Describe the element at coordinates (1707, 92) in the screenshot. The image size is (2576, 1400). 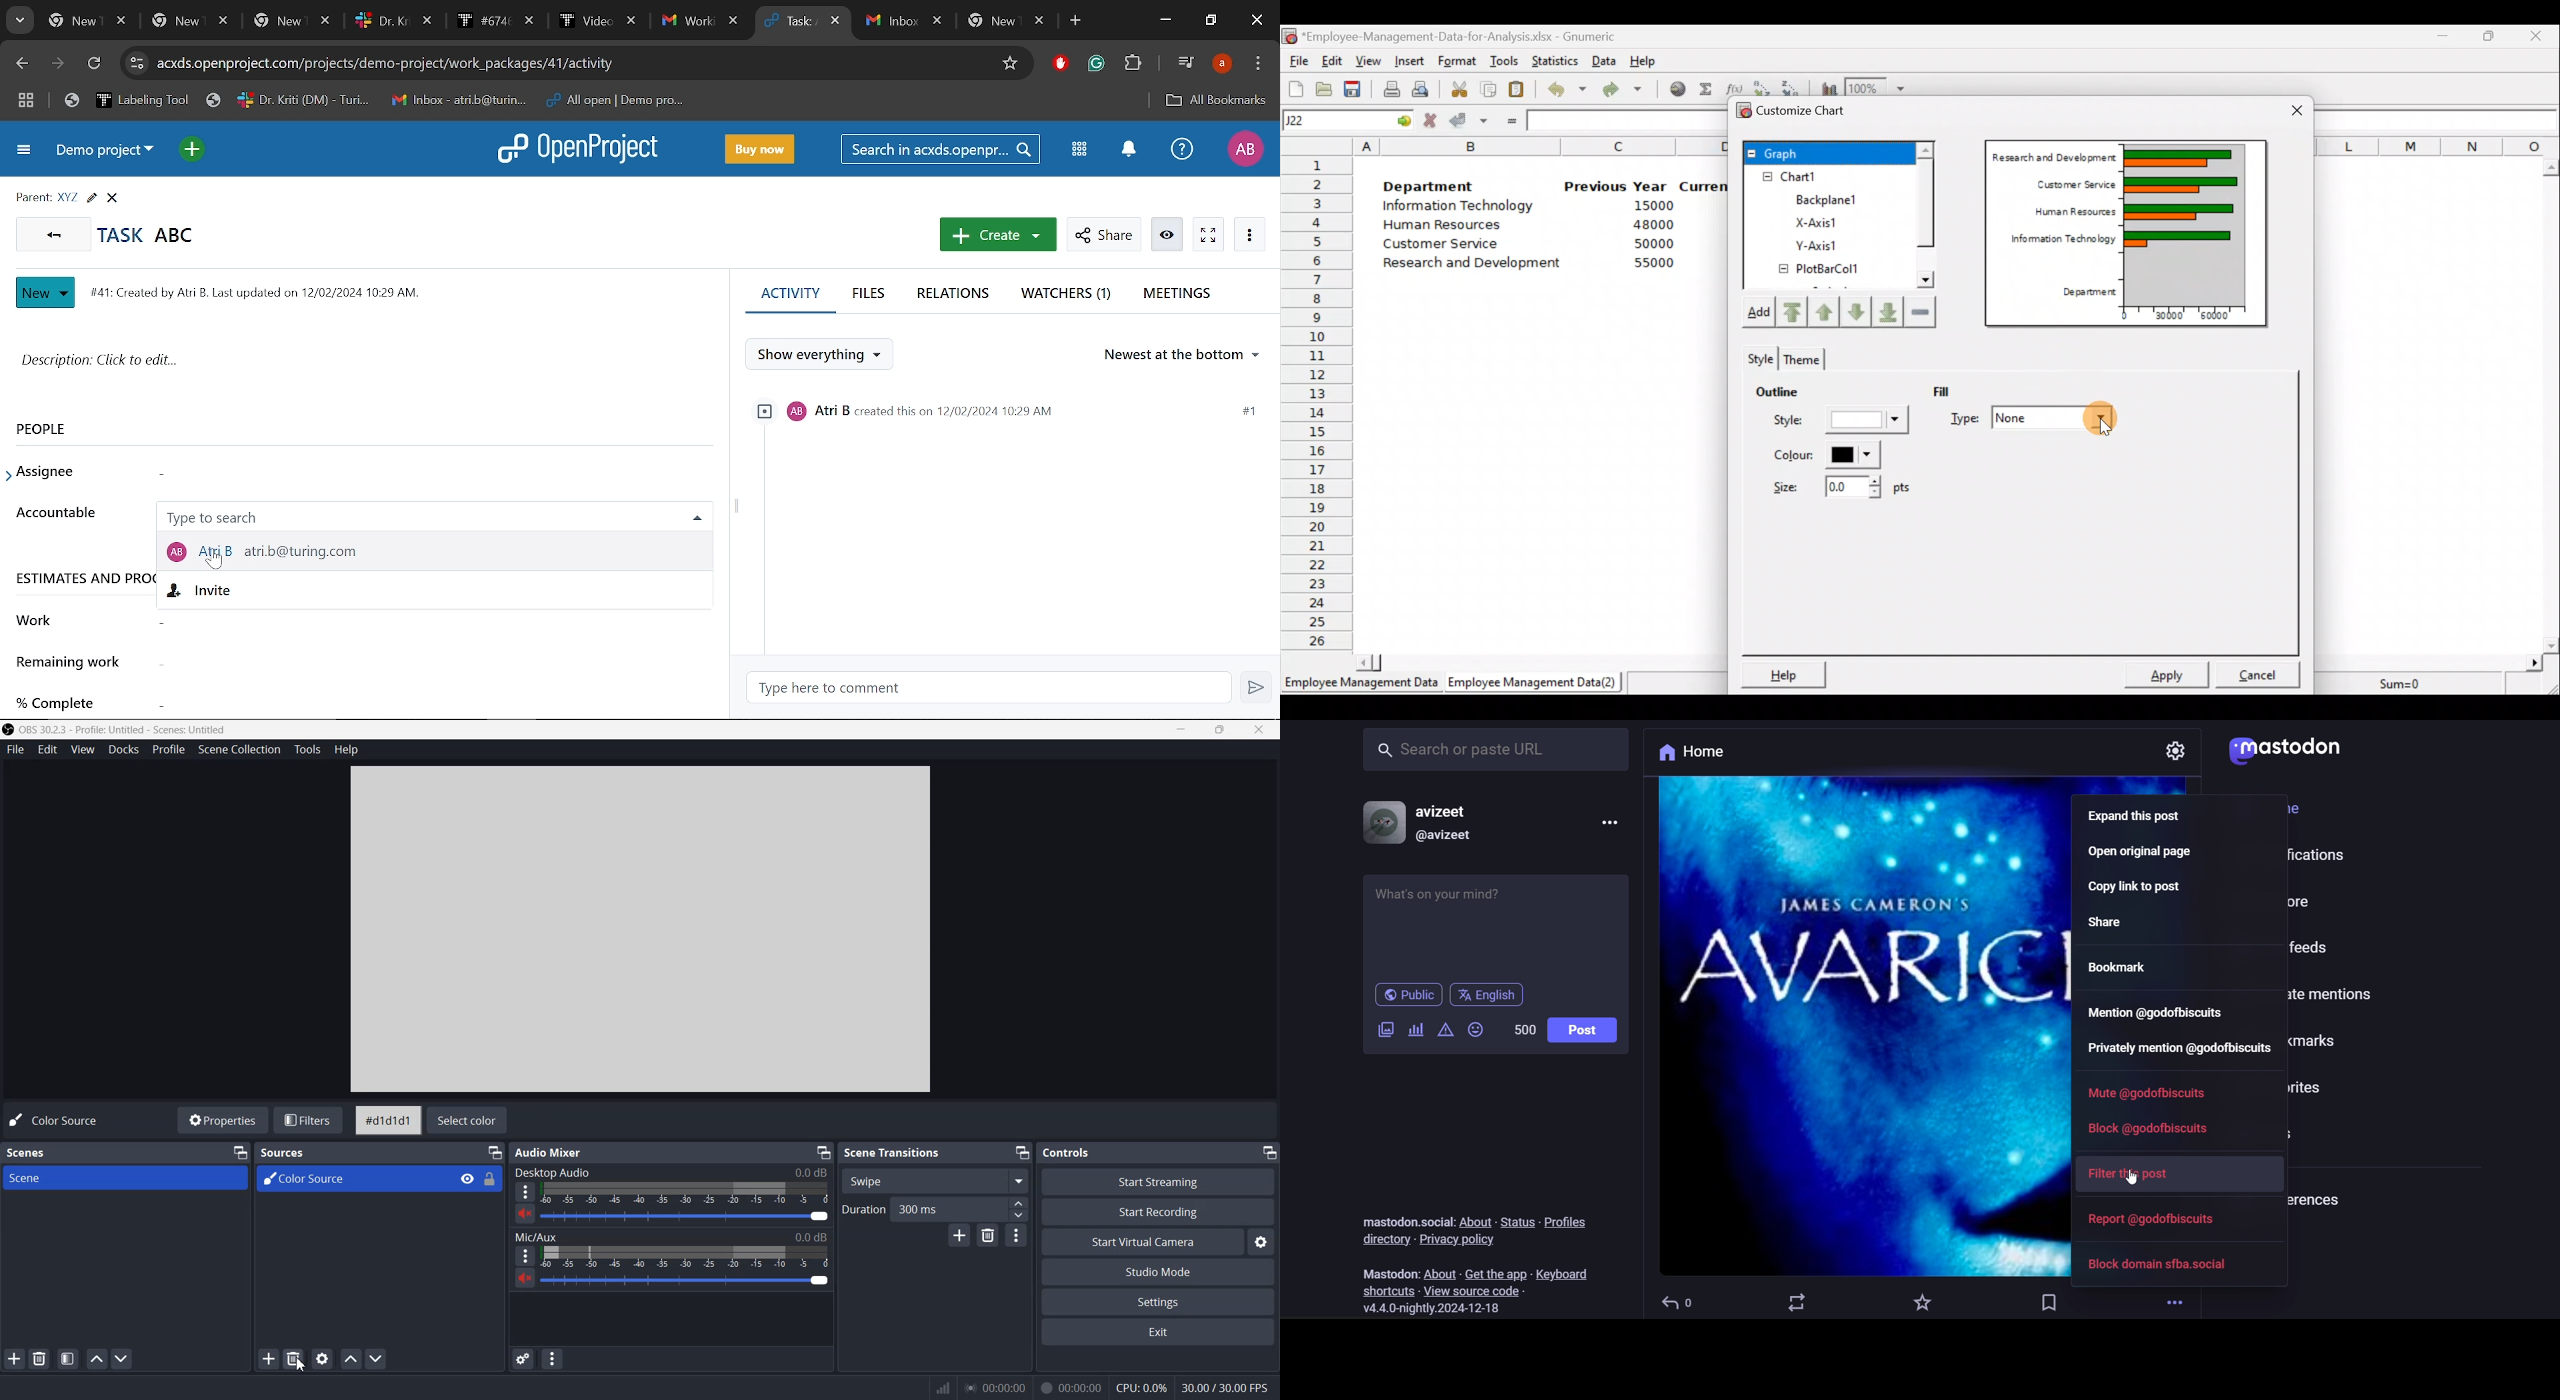
I see `Sum into the current cell` at that location.